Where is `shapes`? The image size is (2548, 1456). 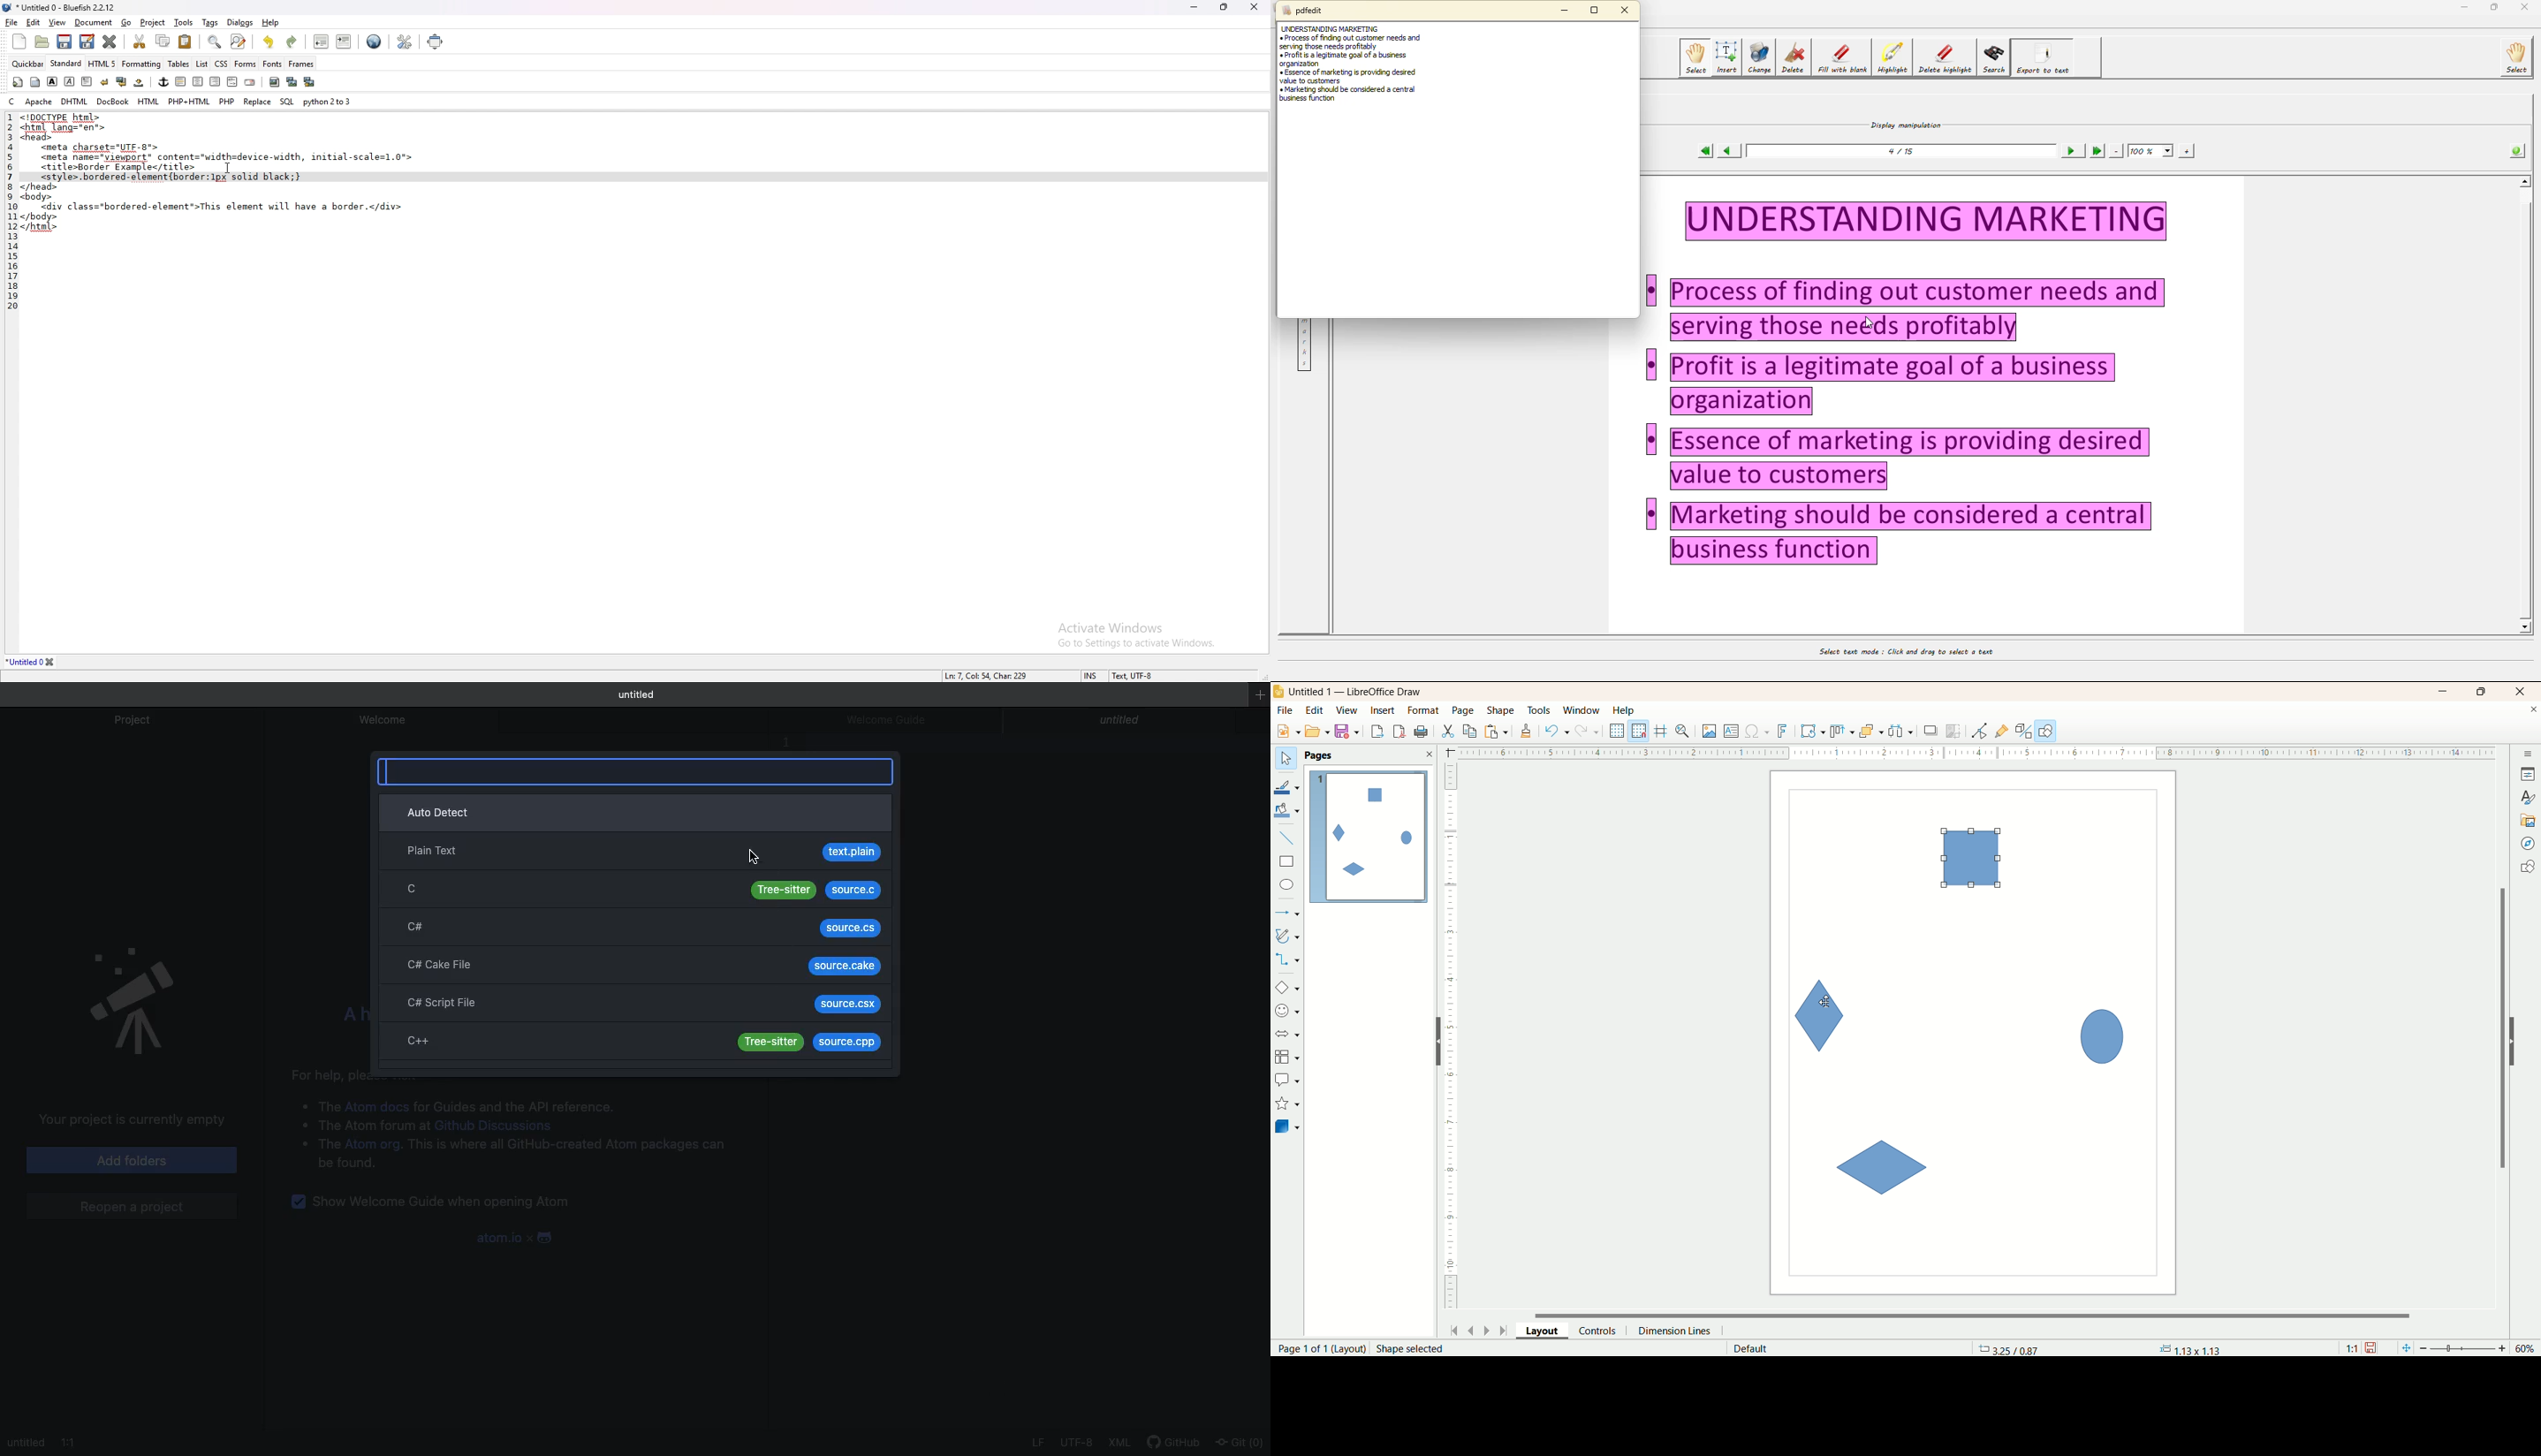 shapes is located at coordinates (2527, 869).